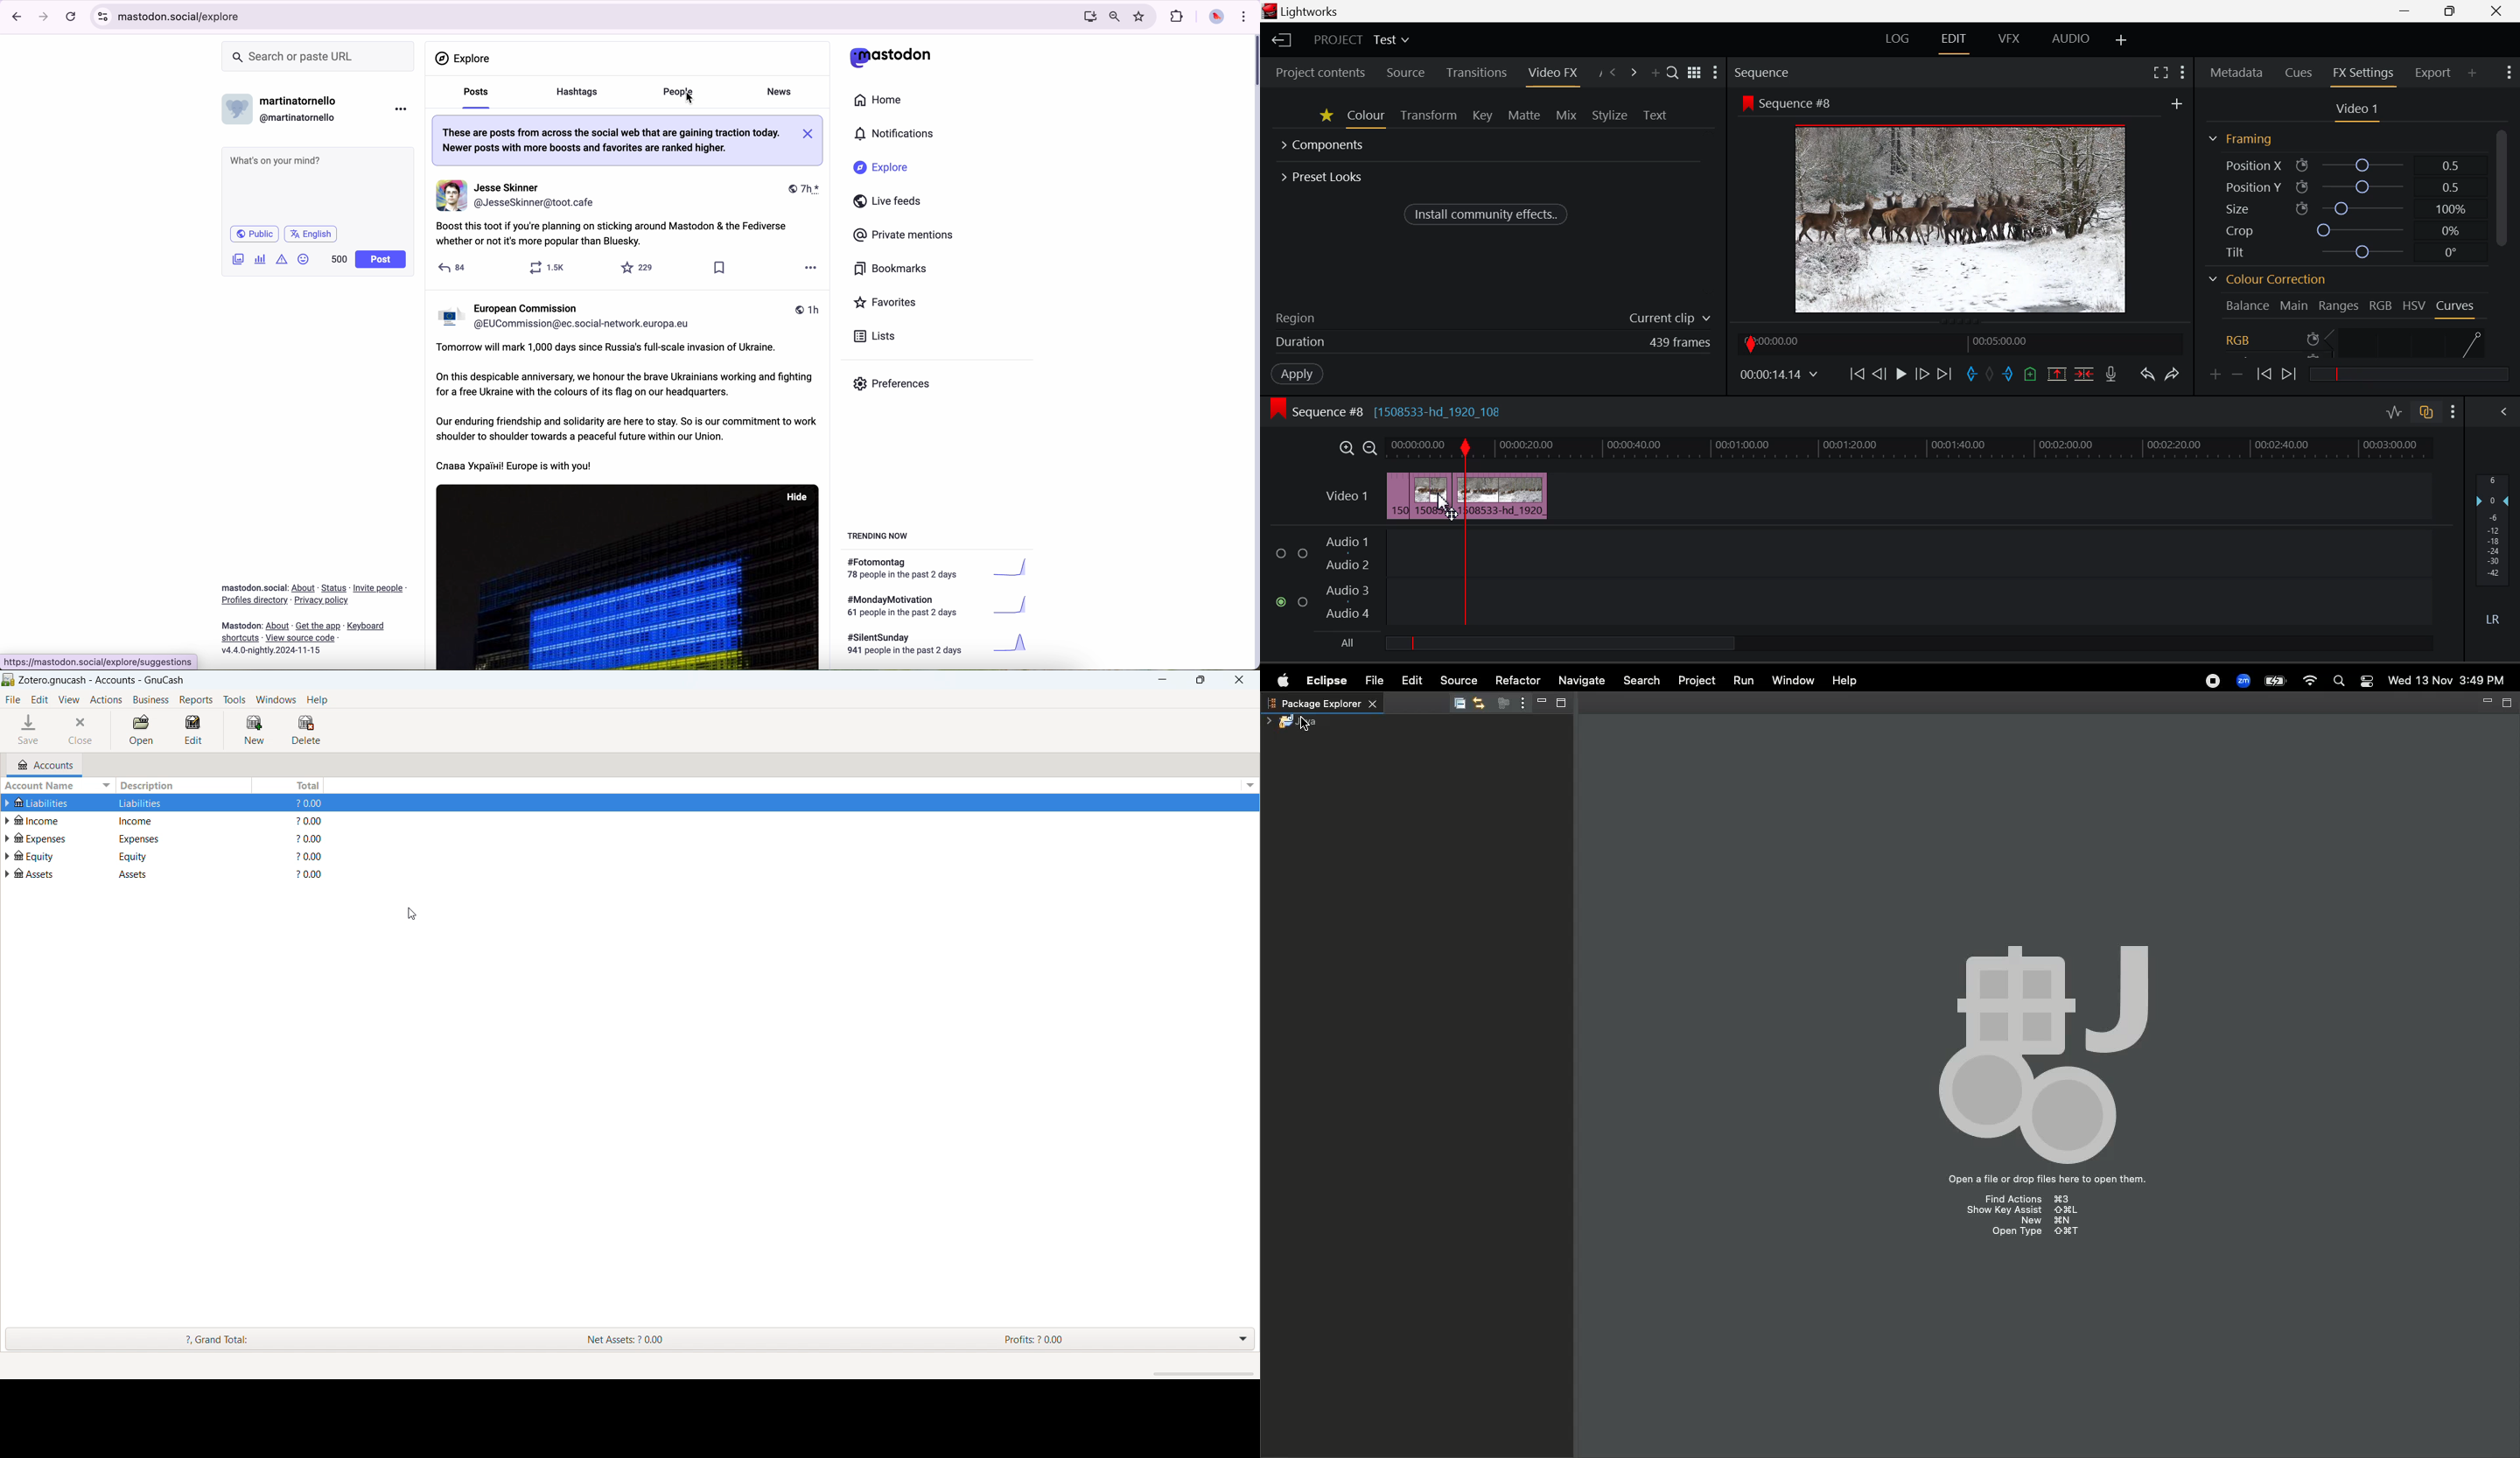 This screenshot has width=2520, height=1484. I want to click on zoom out, so click(1113, 16).